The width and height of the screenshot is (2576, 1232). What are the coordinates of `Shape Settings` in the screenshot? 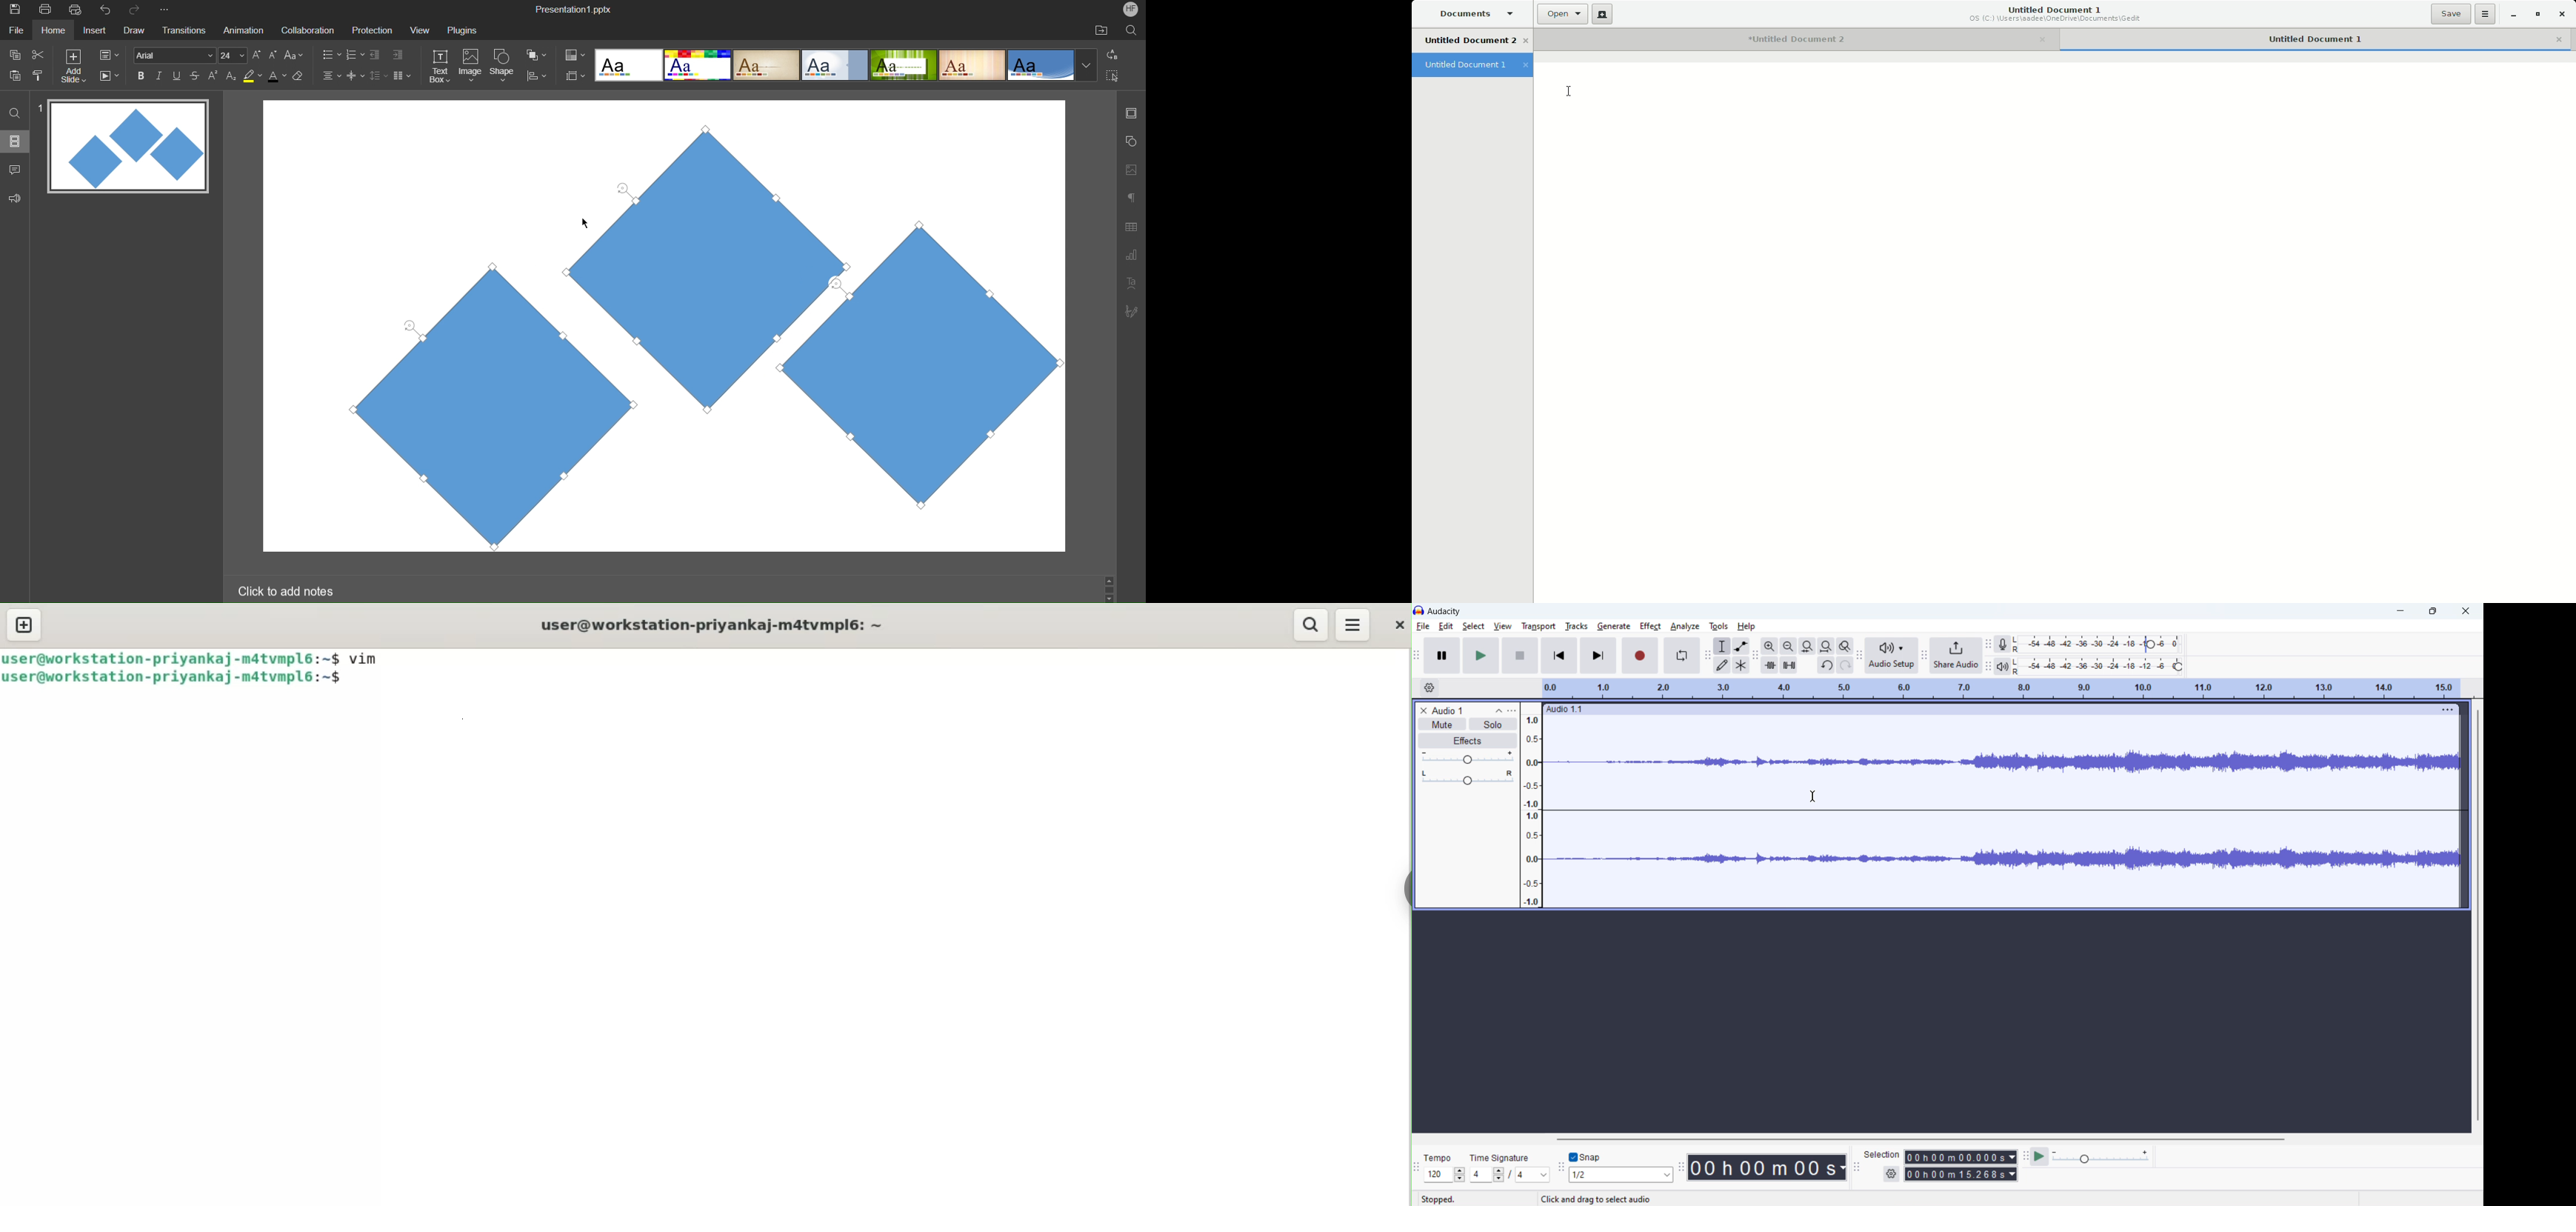 It's located at (1131, 142).